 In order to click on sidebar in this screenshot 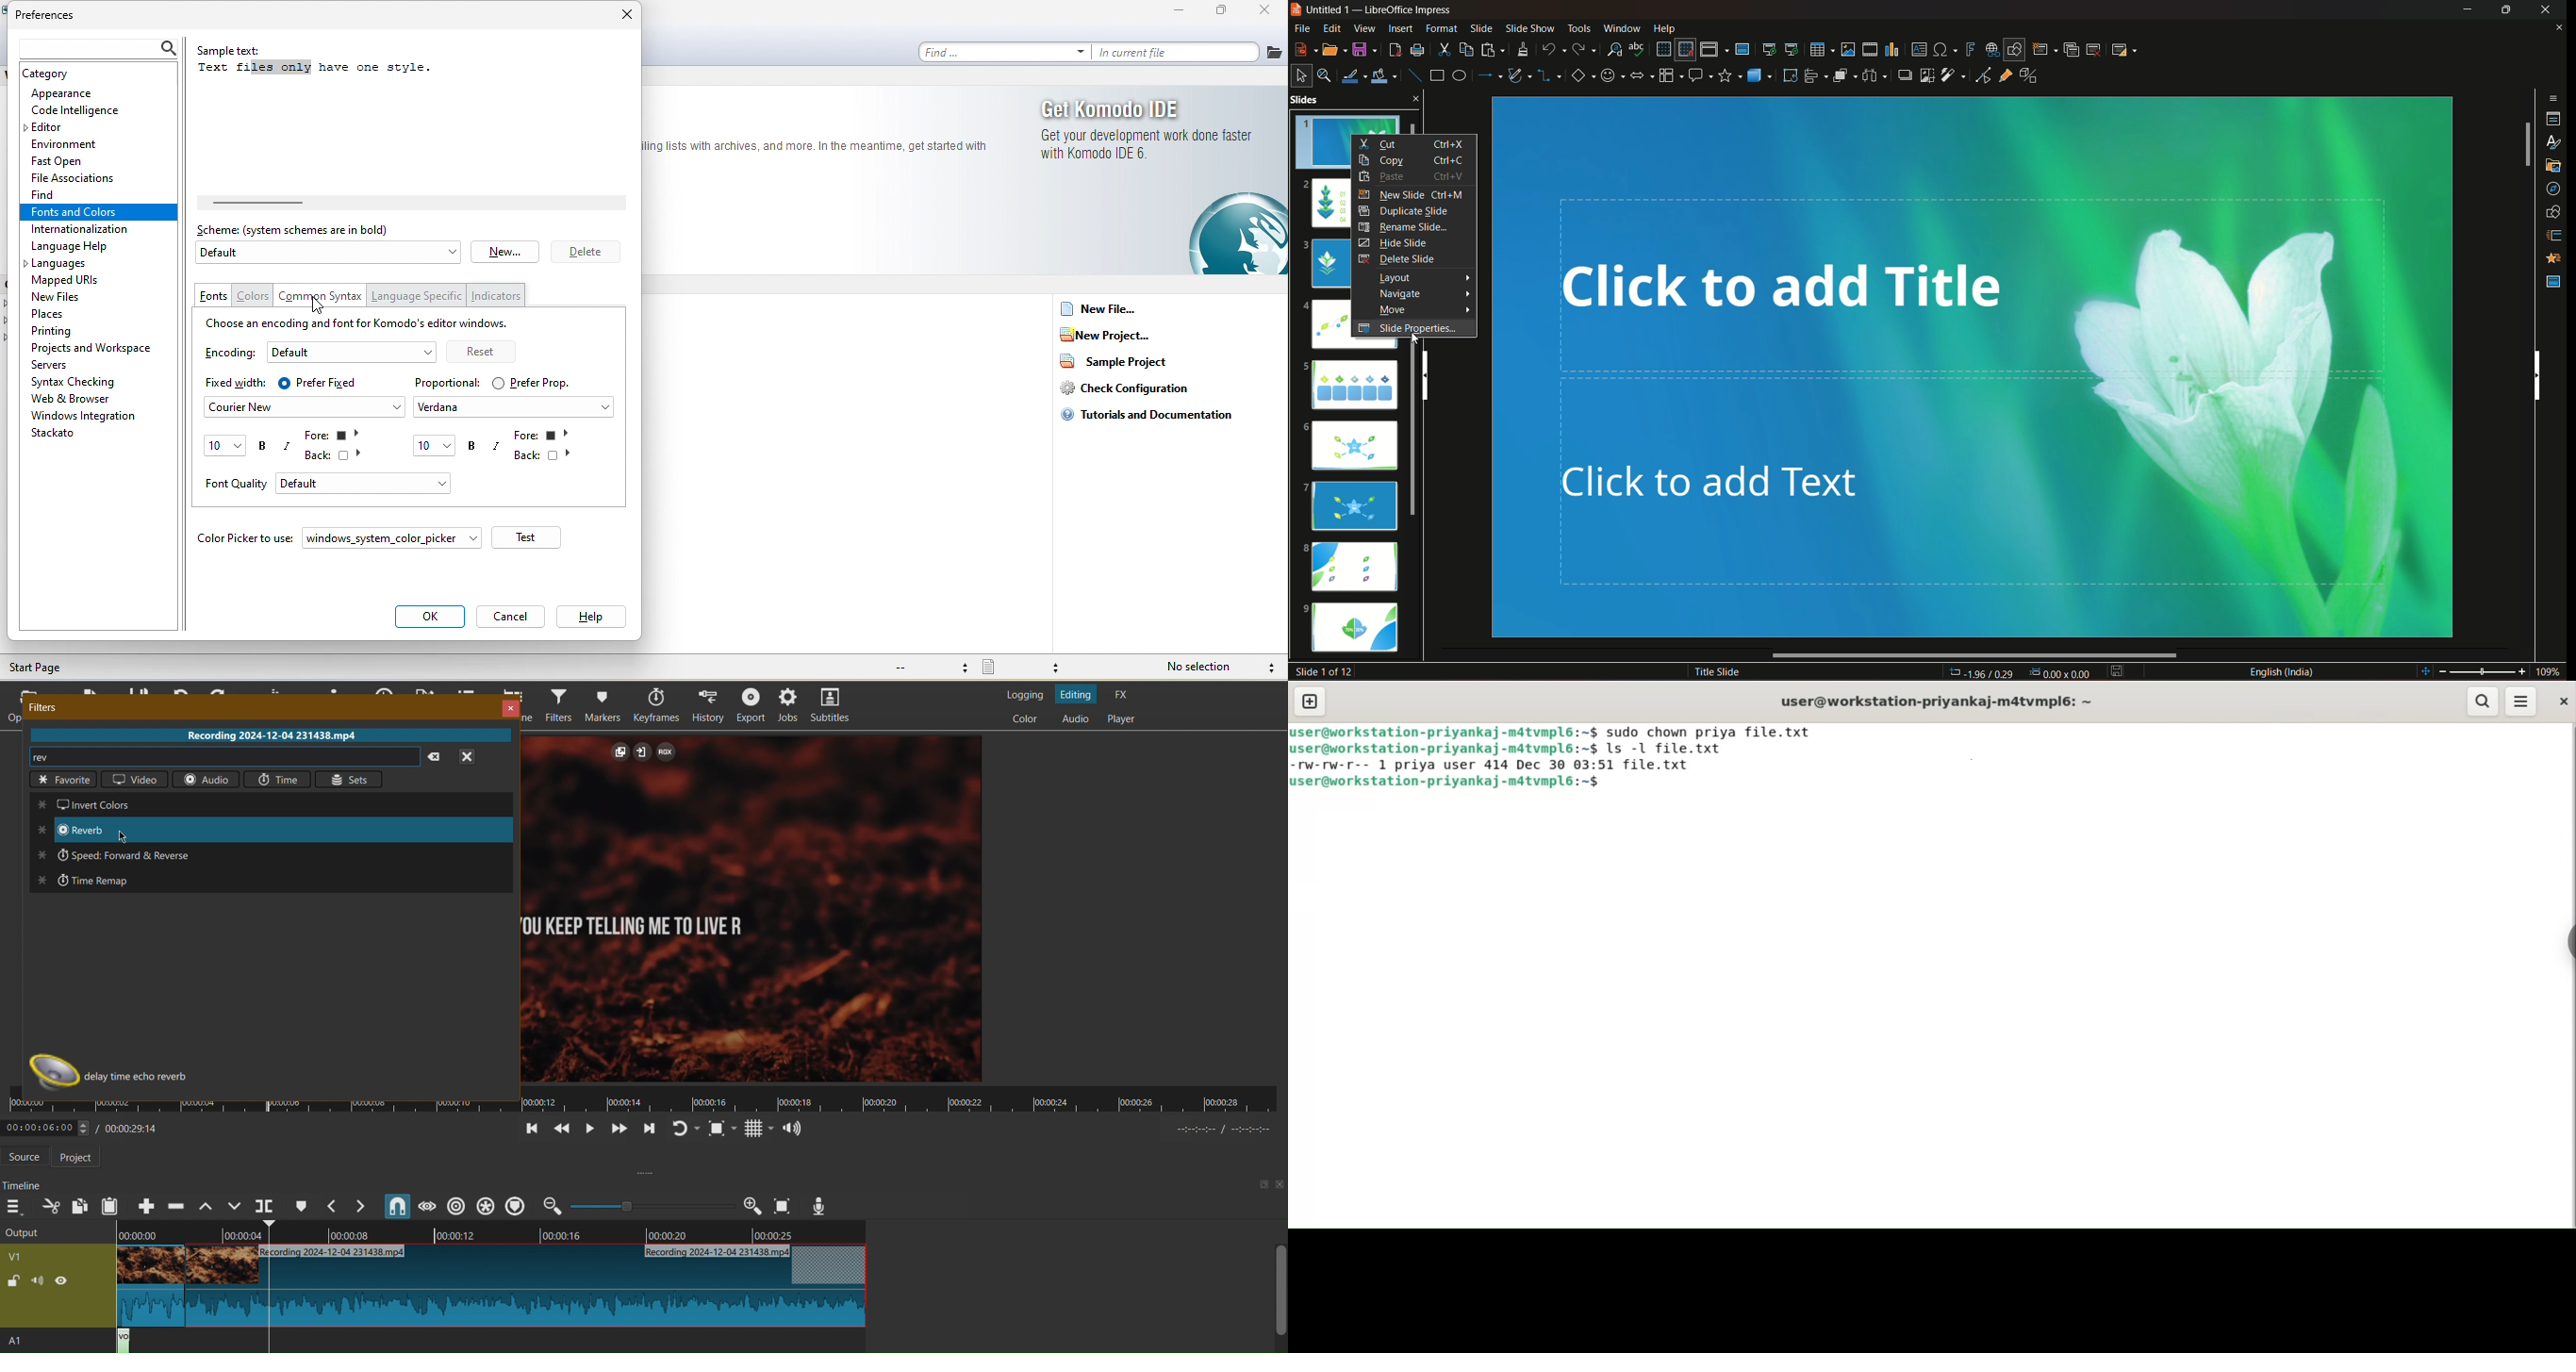, I will do `click(2568, 939)`.